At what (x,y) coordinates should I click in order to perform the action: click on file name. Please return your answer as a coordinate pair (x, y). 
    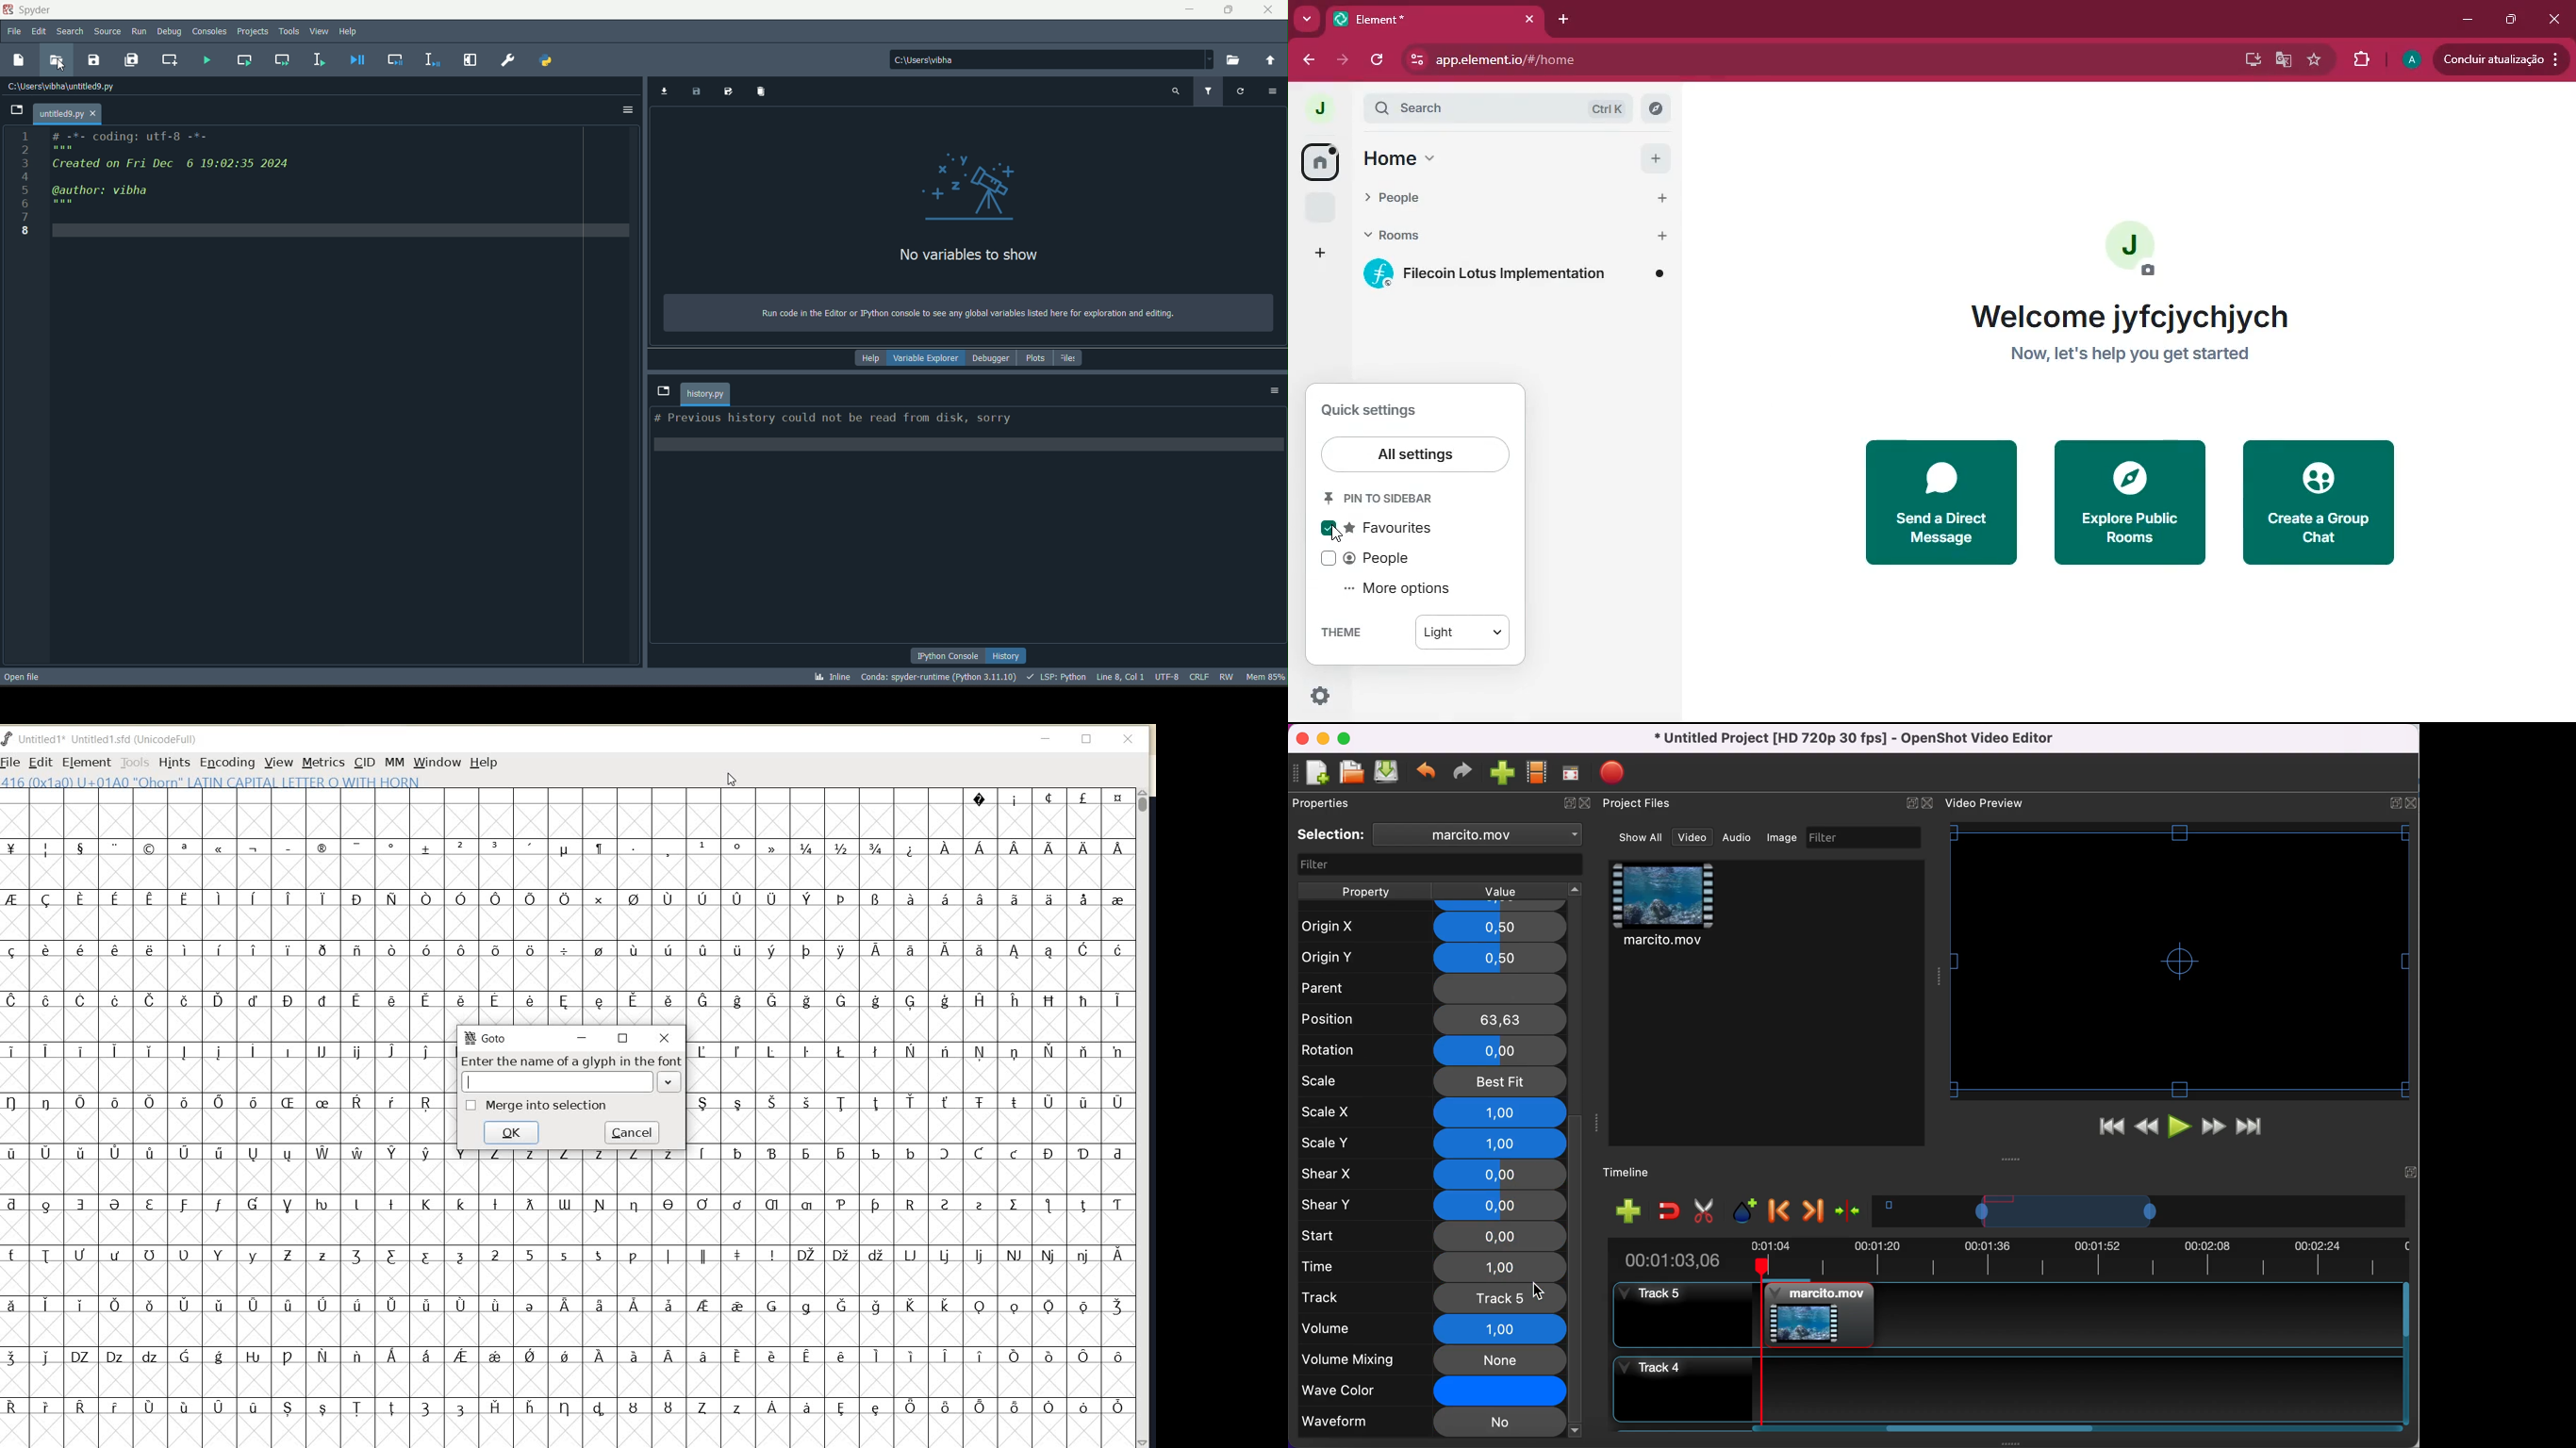
    Looking at the image, I should click on (66, 113).